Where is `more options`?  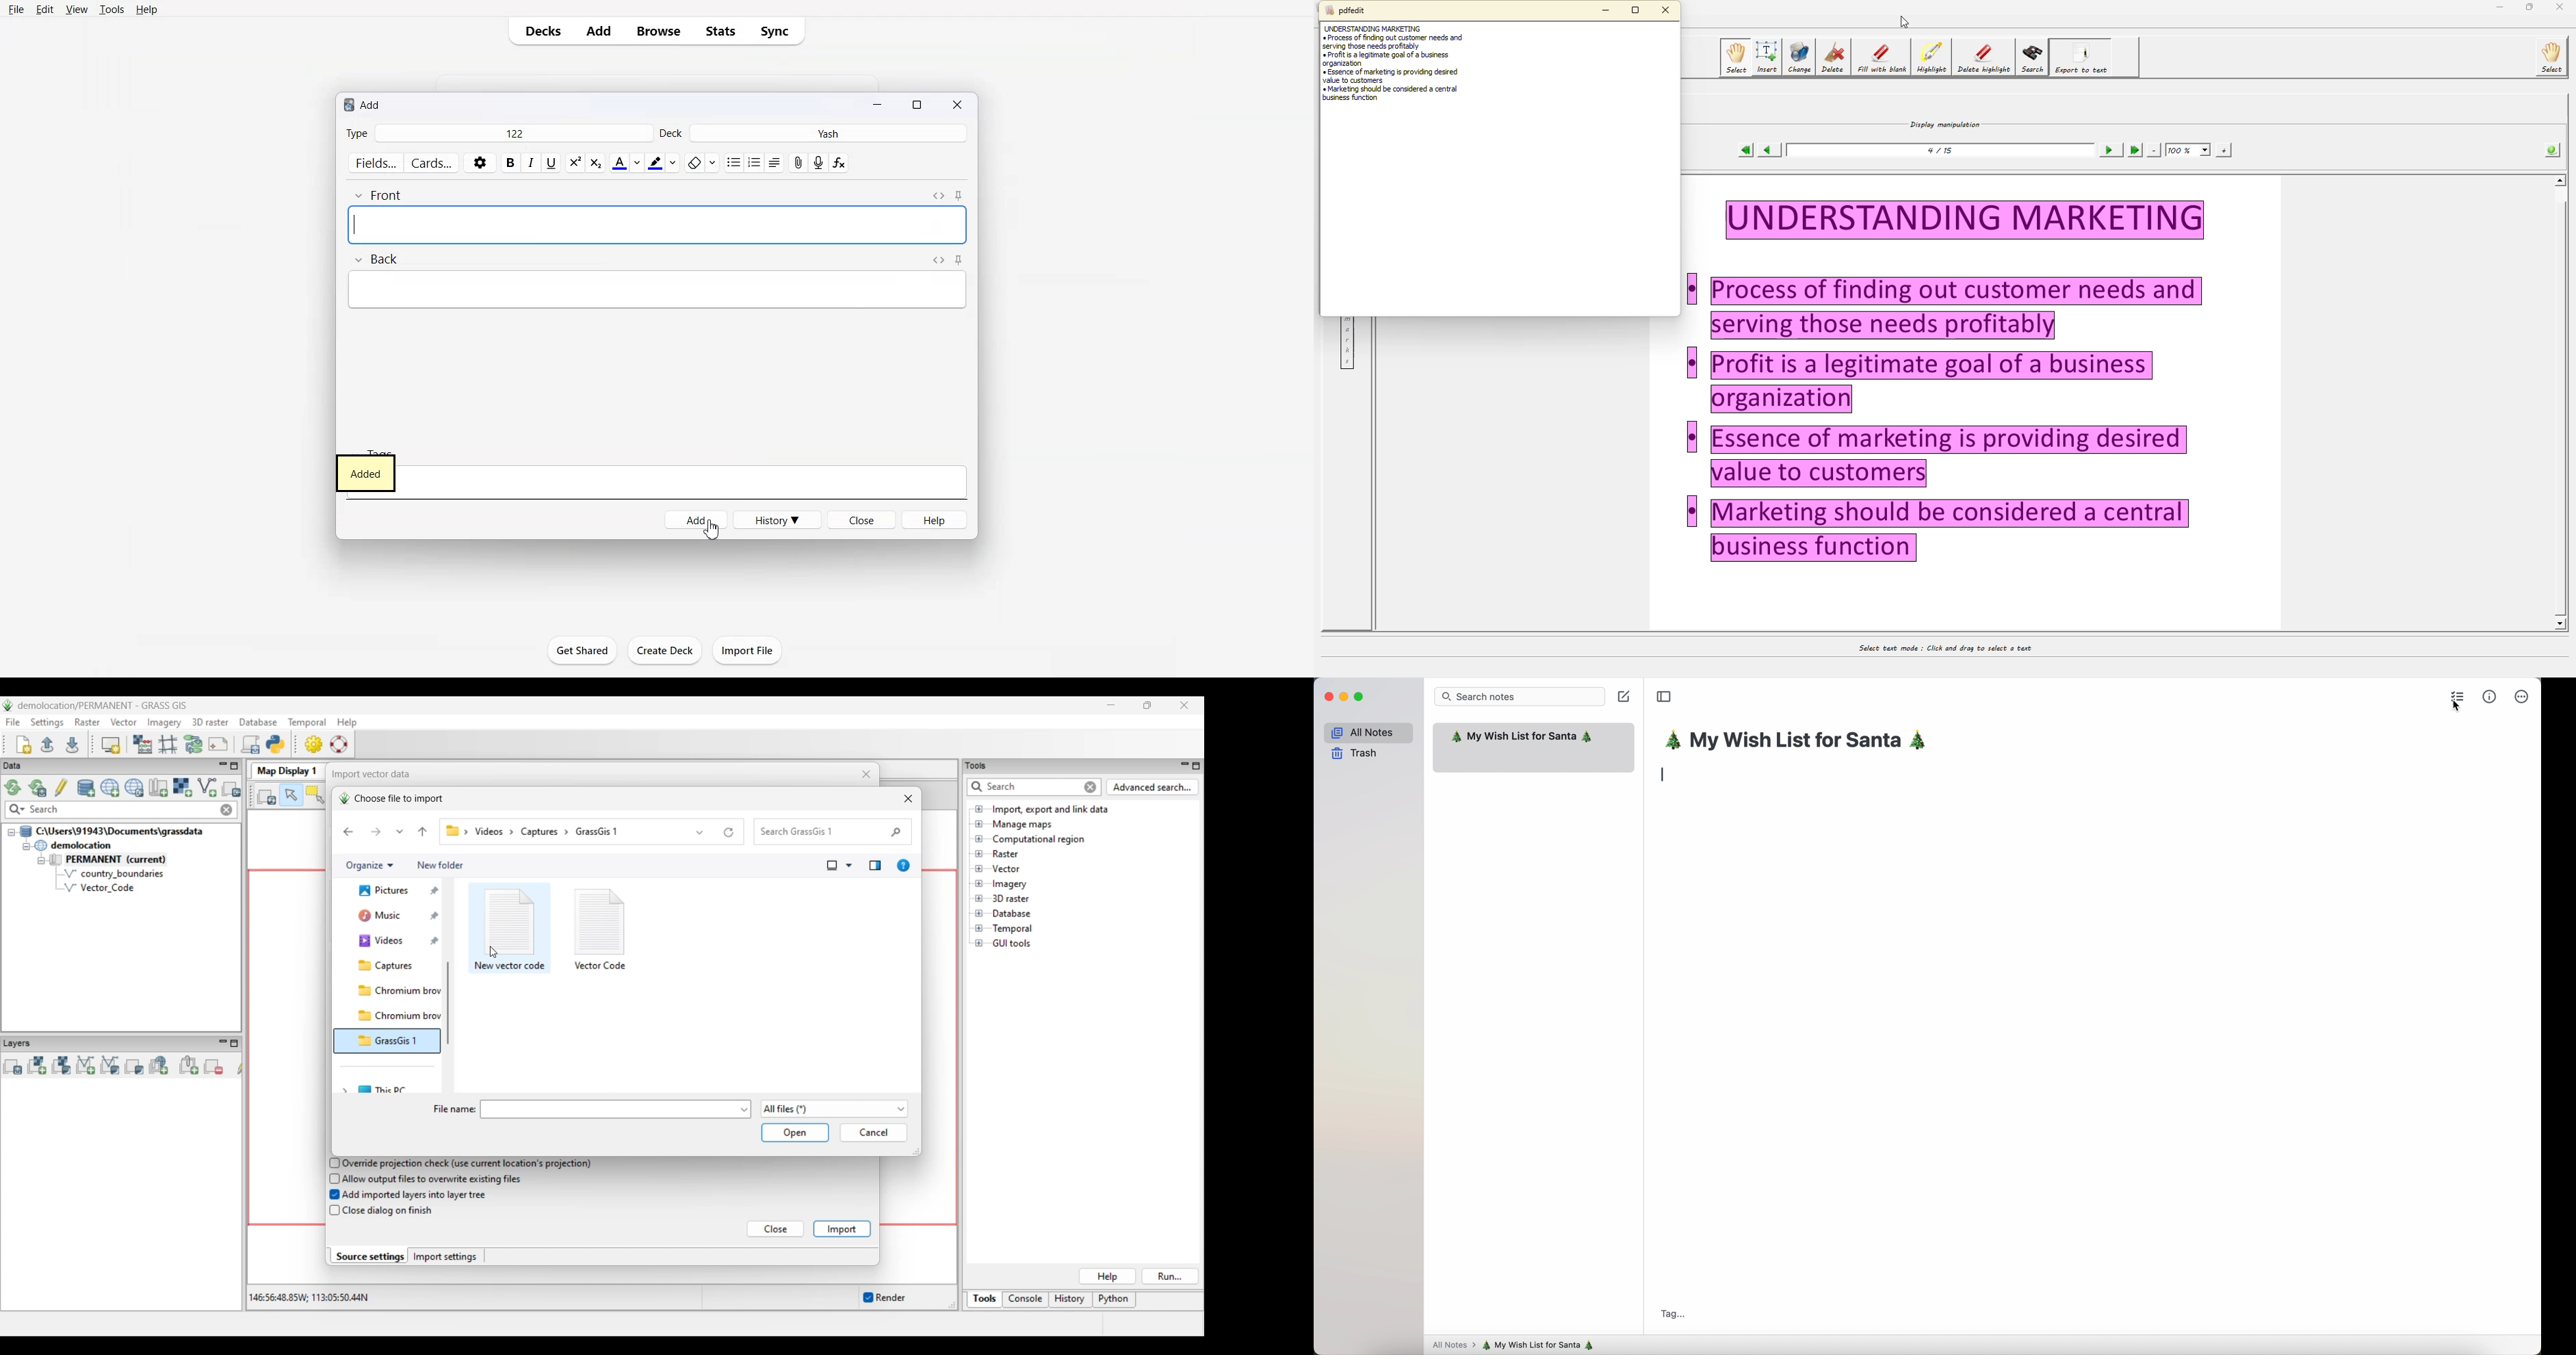 more options is located at coordinates (2521, 695).